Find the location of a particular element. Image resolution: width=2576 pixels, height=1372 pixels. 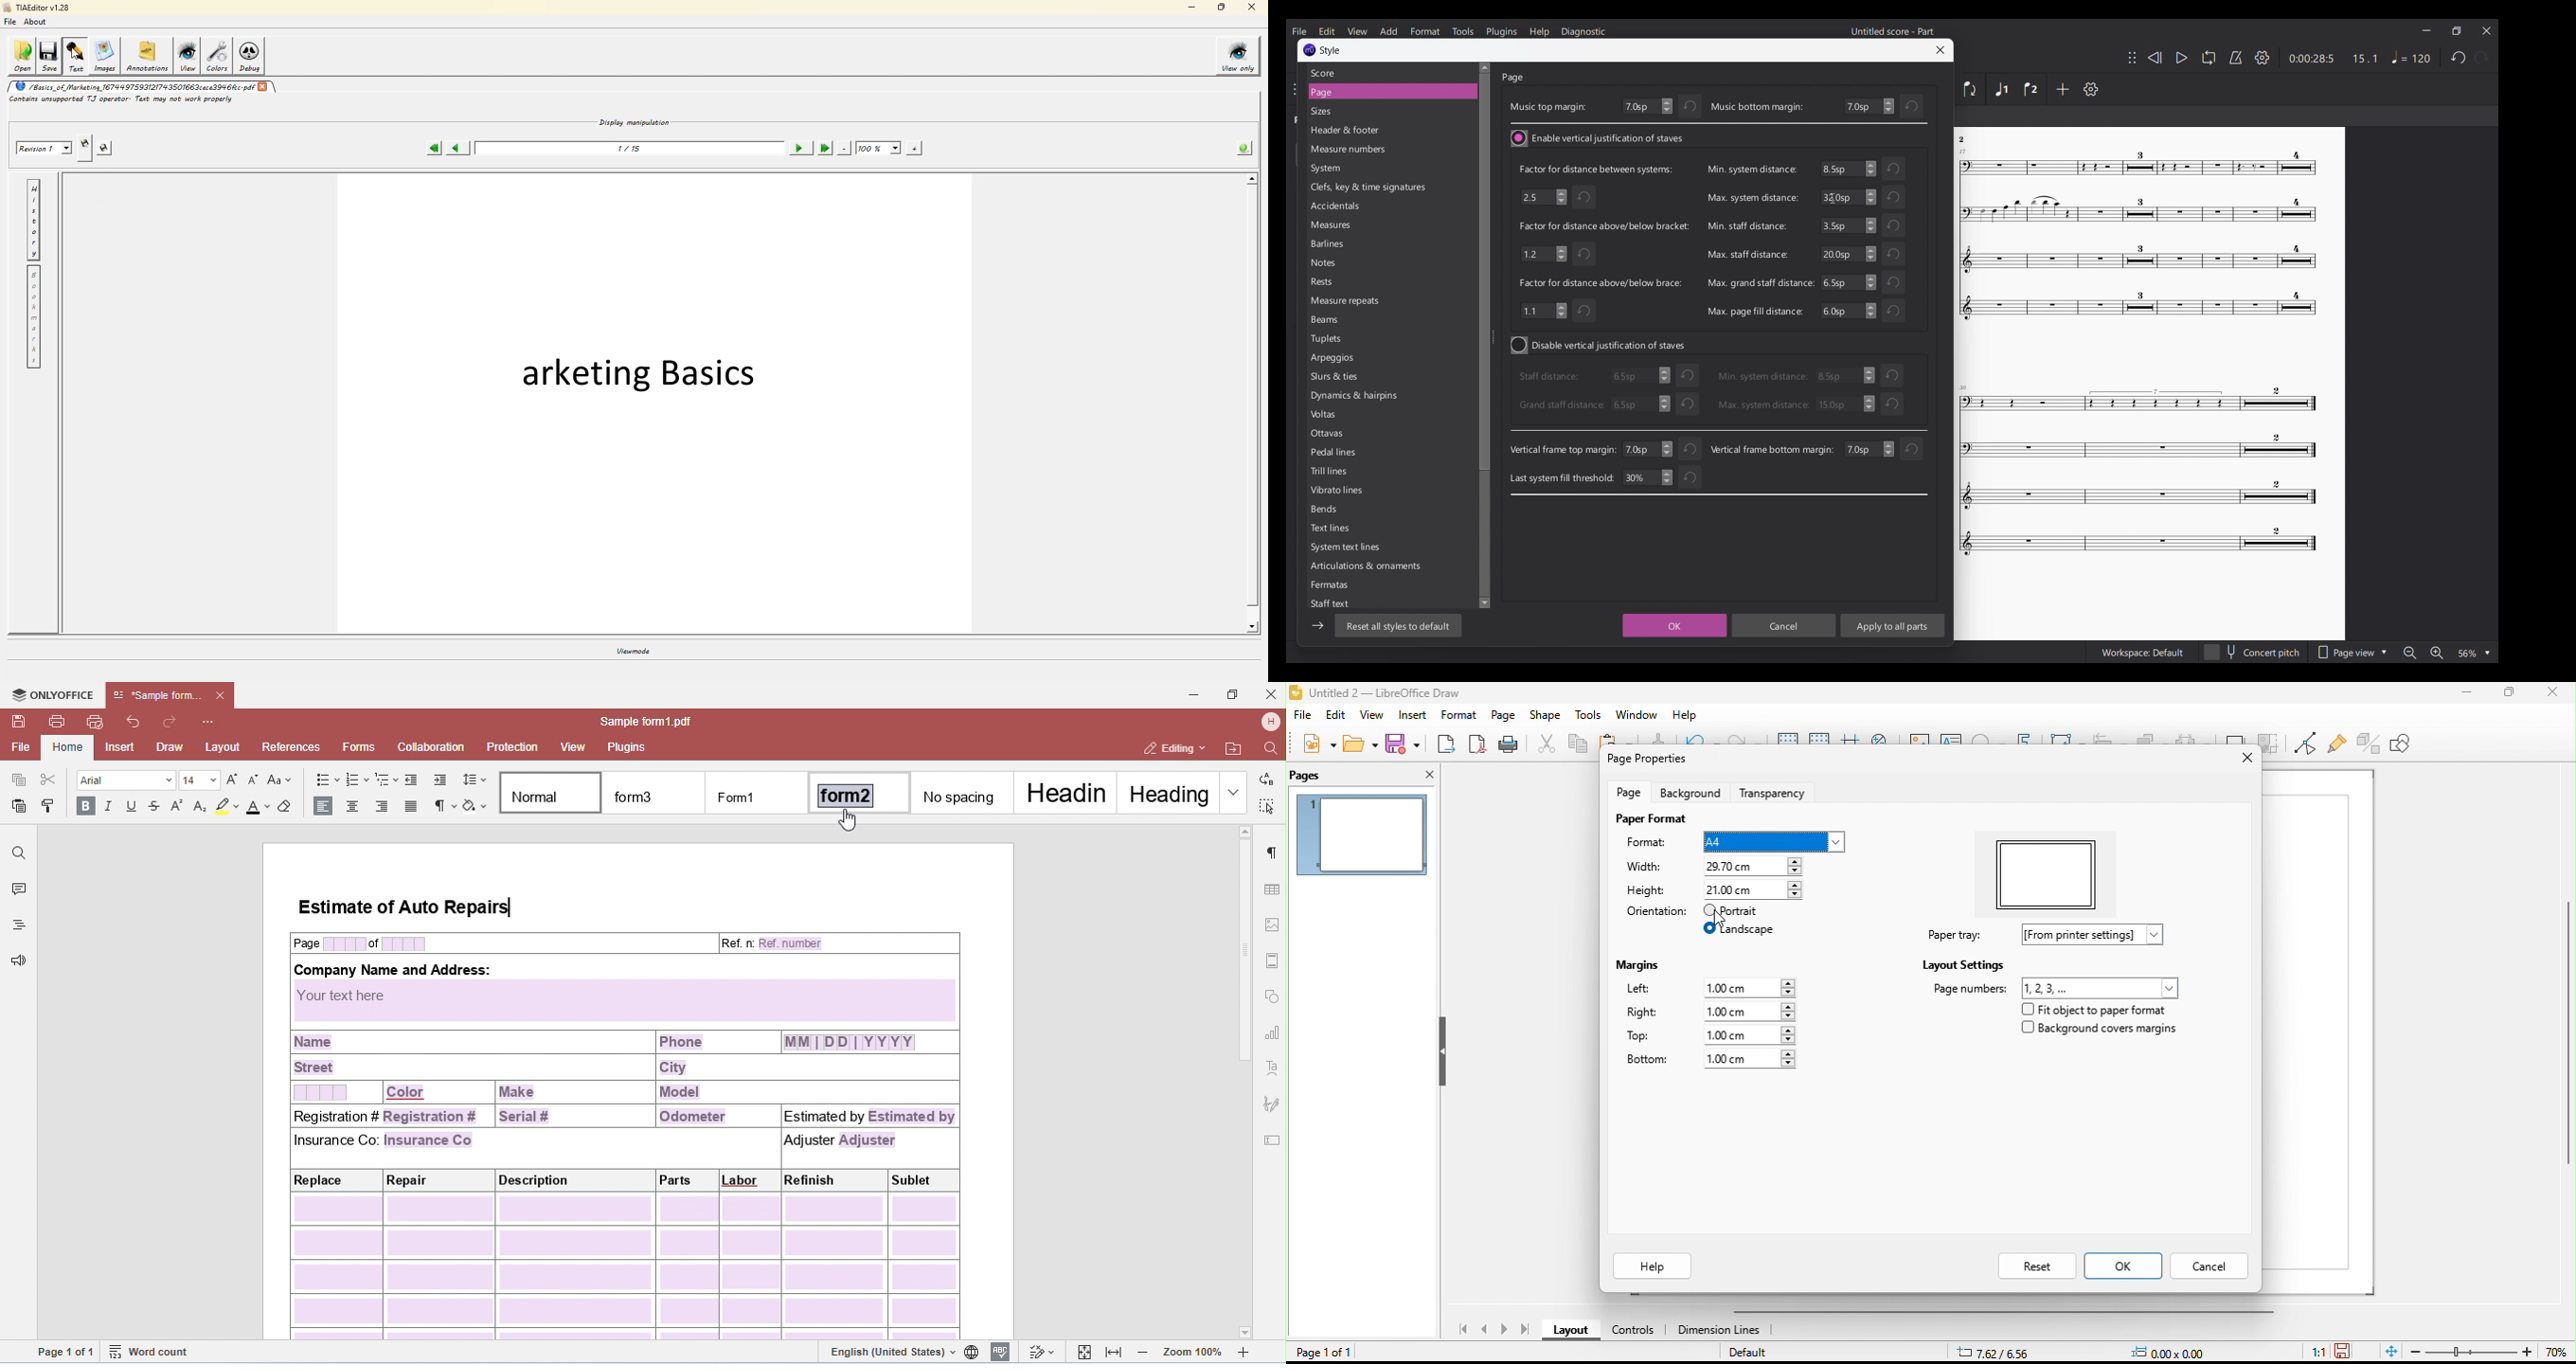

Toggle for vertical justification is located at coordinates (1600, 345).